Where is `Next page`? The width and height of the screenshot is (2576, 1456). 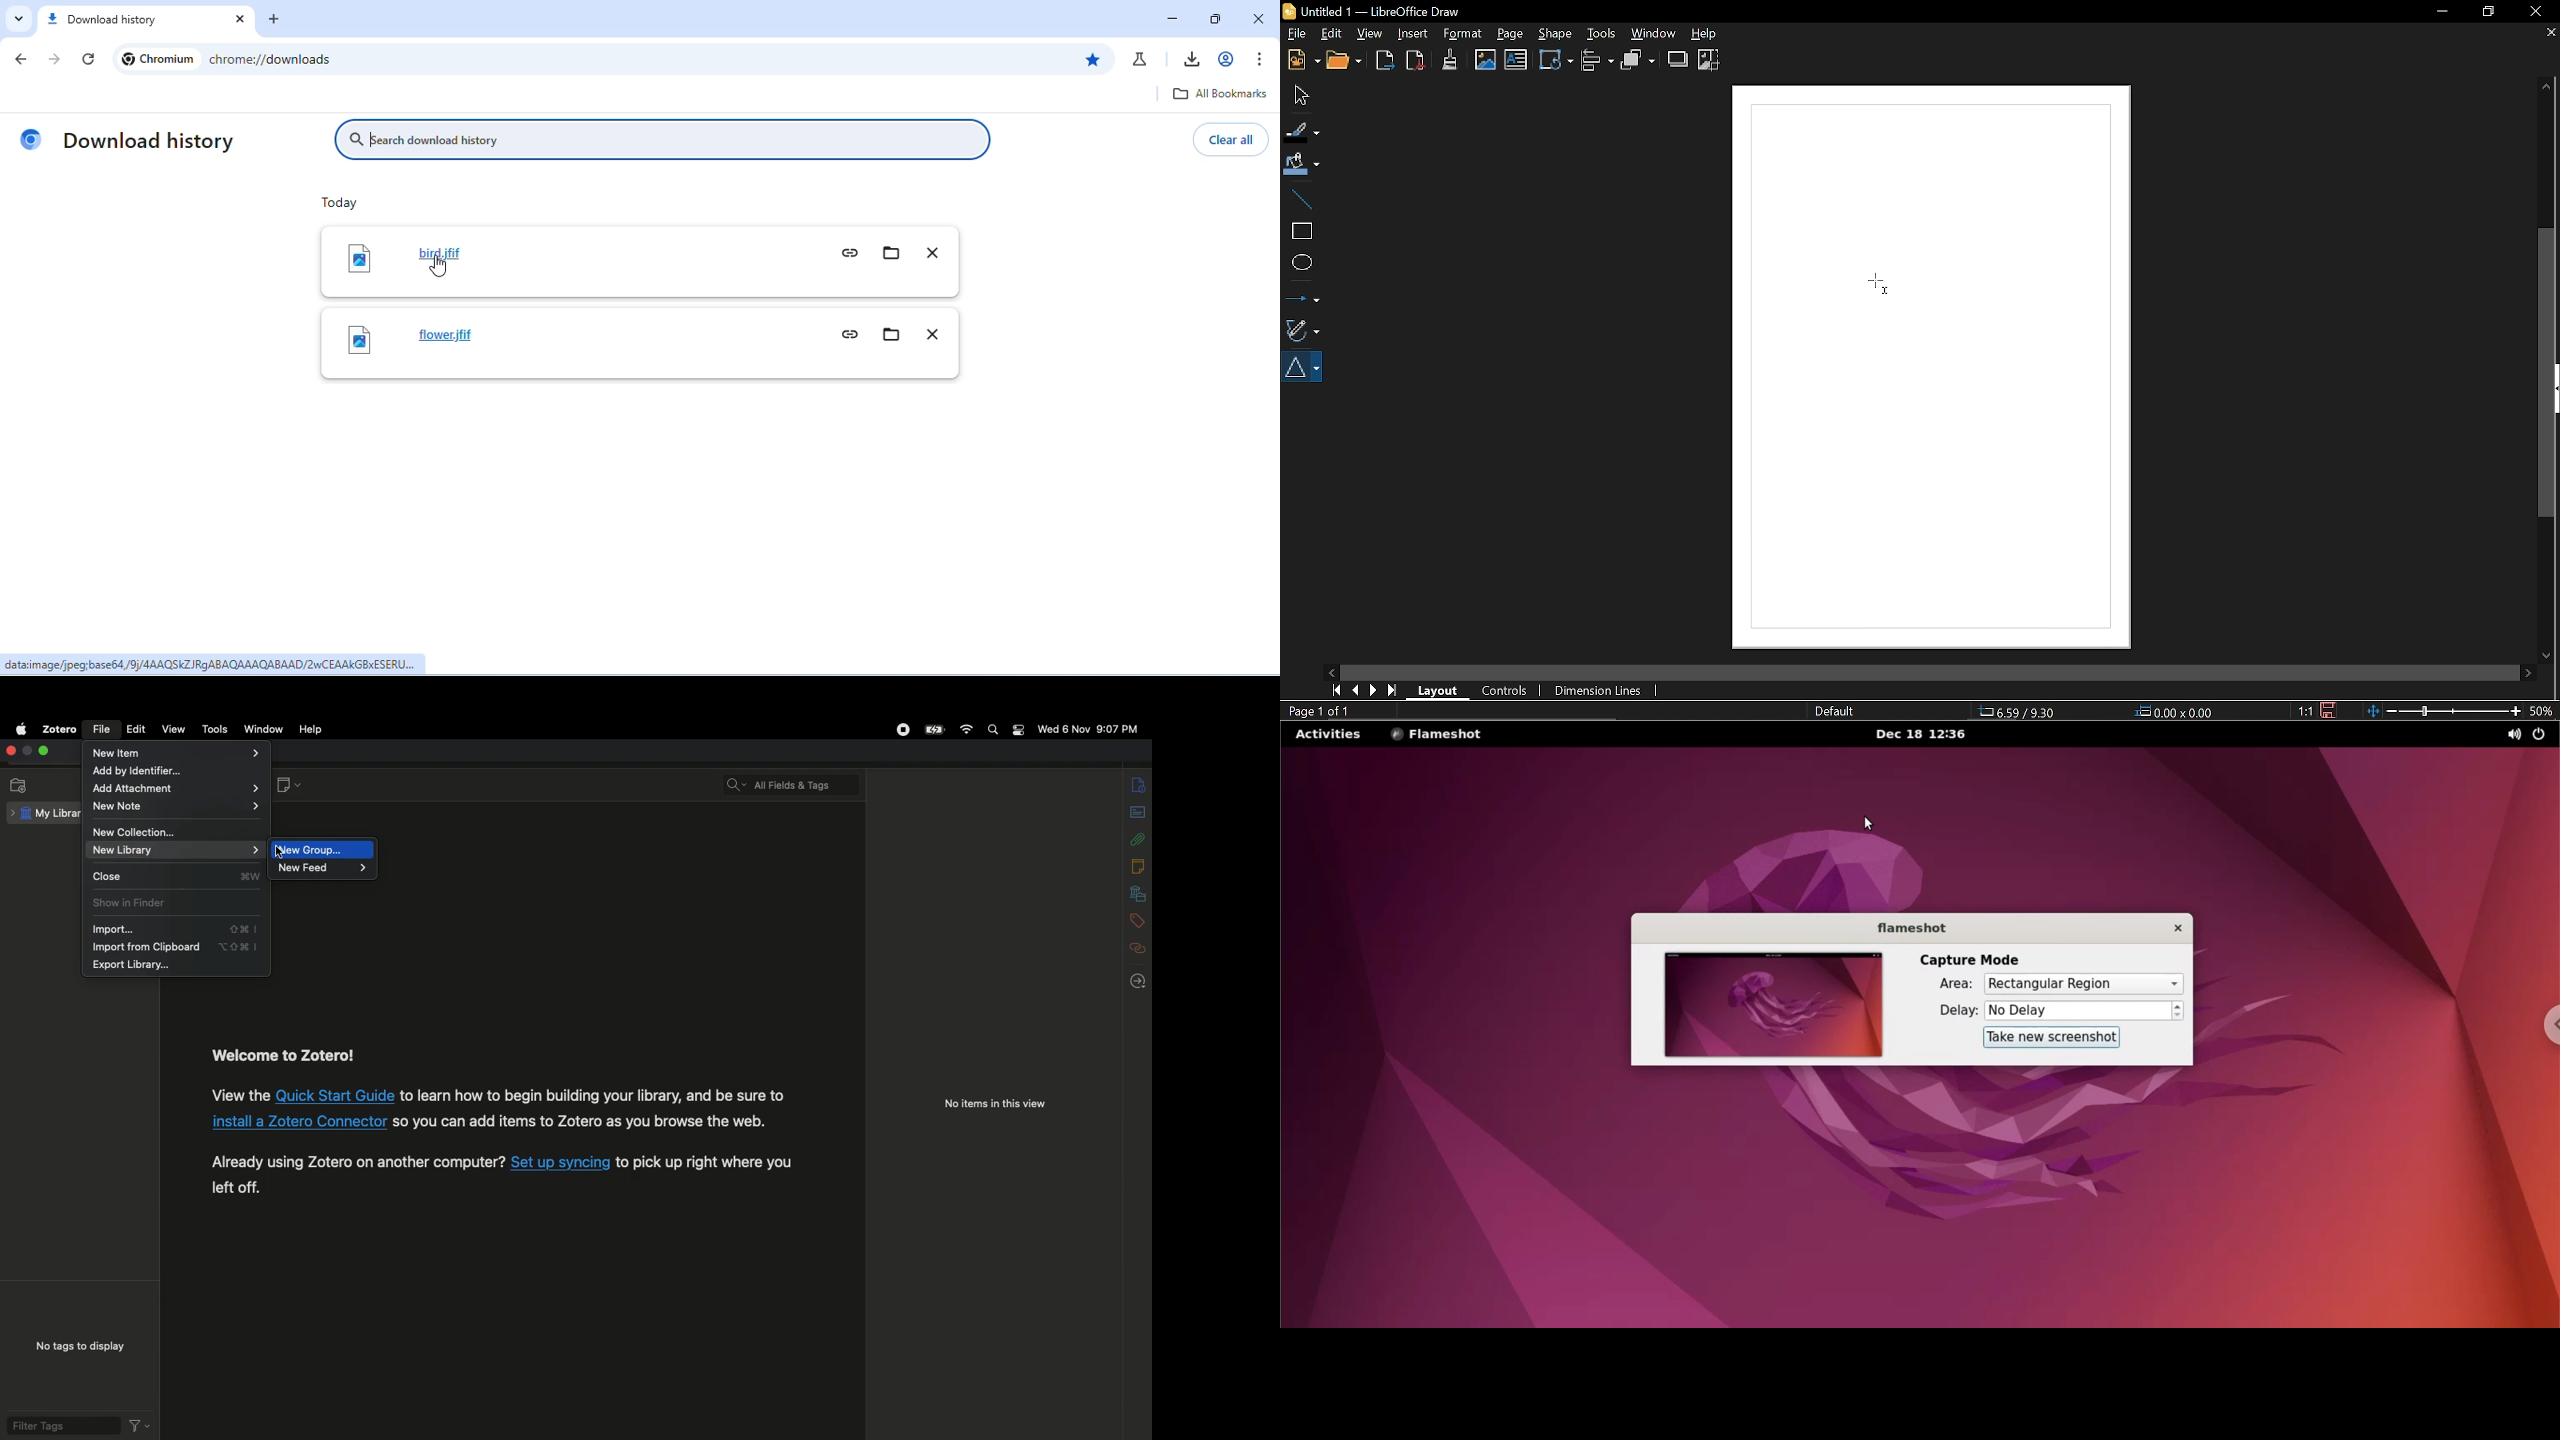 Next page is located at coordinates (1374, 690).